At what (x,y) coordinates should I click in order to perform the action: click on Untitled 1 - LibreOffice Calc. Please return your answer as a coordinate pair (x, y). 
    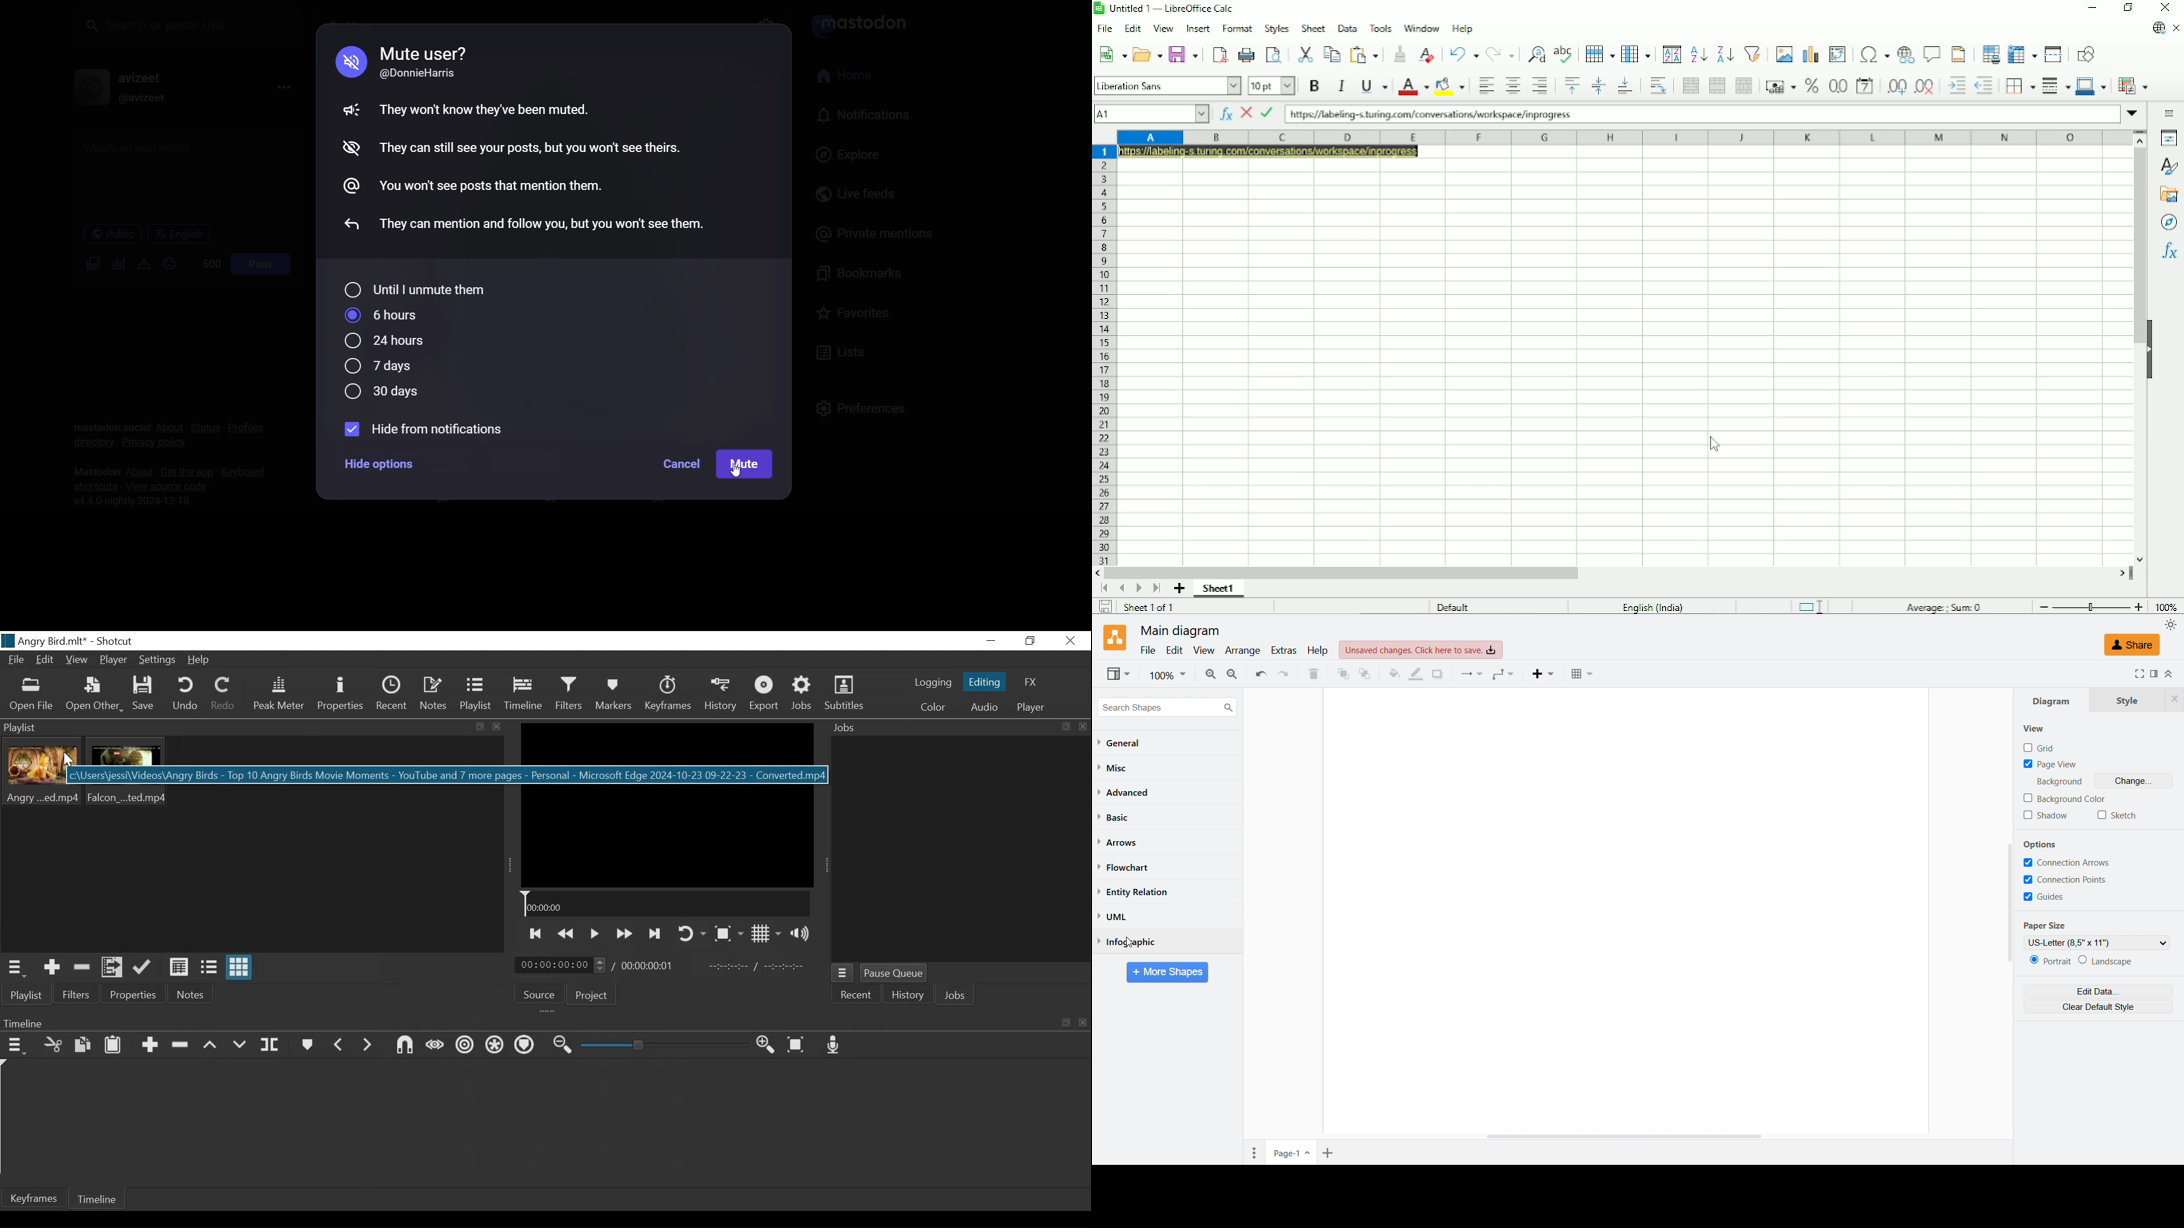
    Looking at the image, I should click on (1168, 9).